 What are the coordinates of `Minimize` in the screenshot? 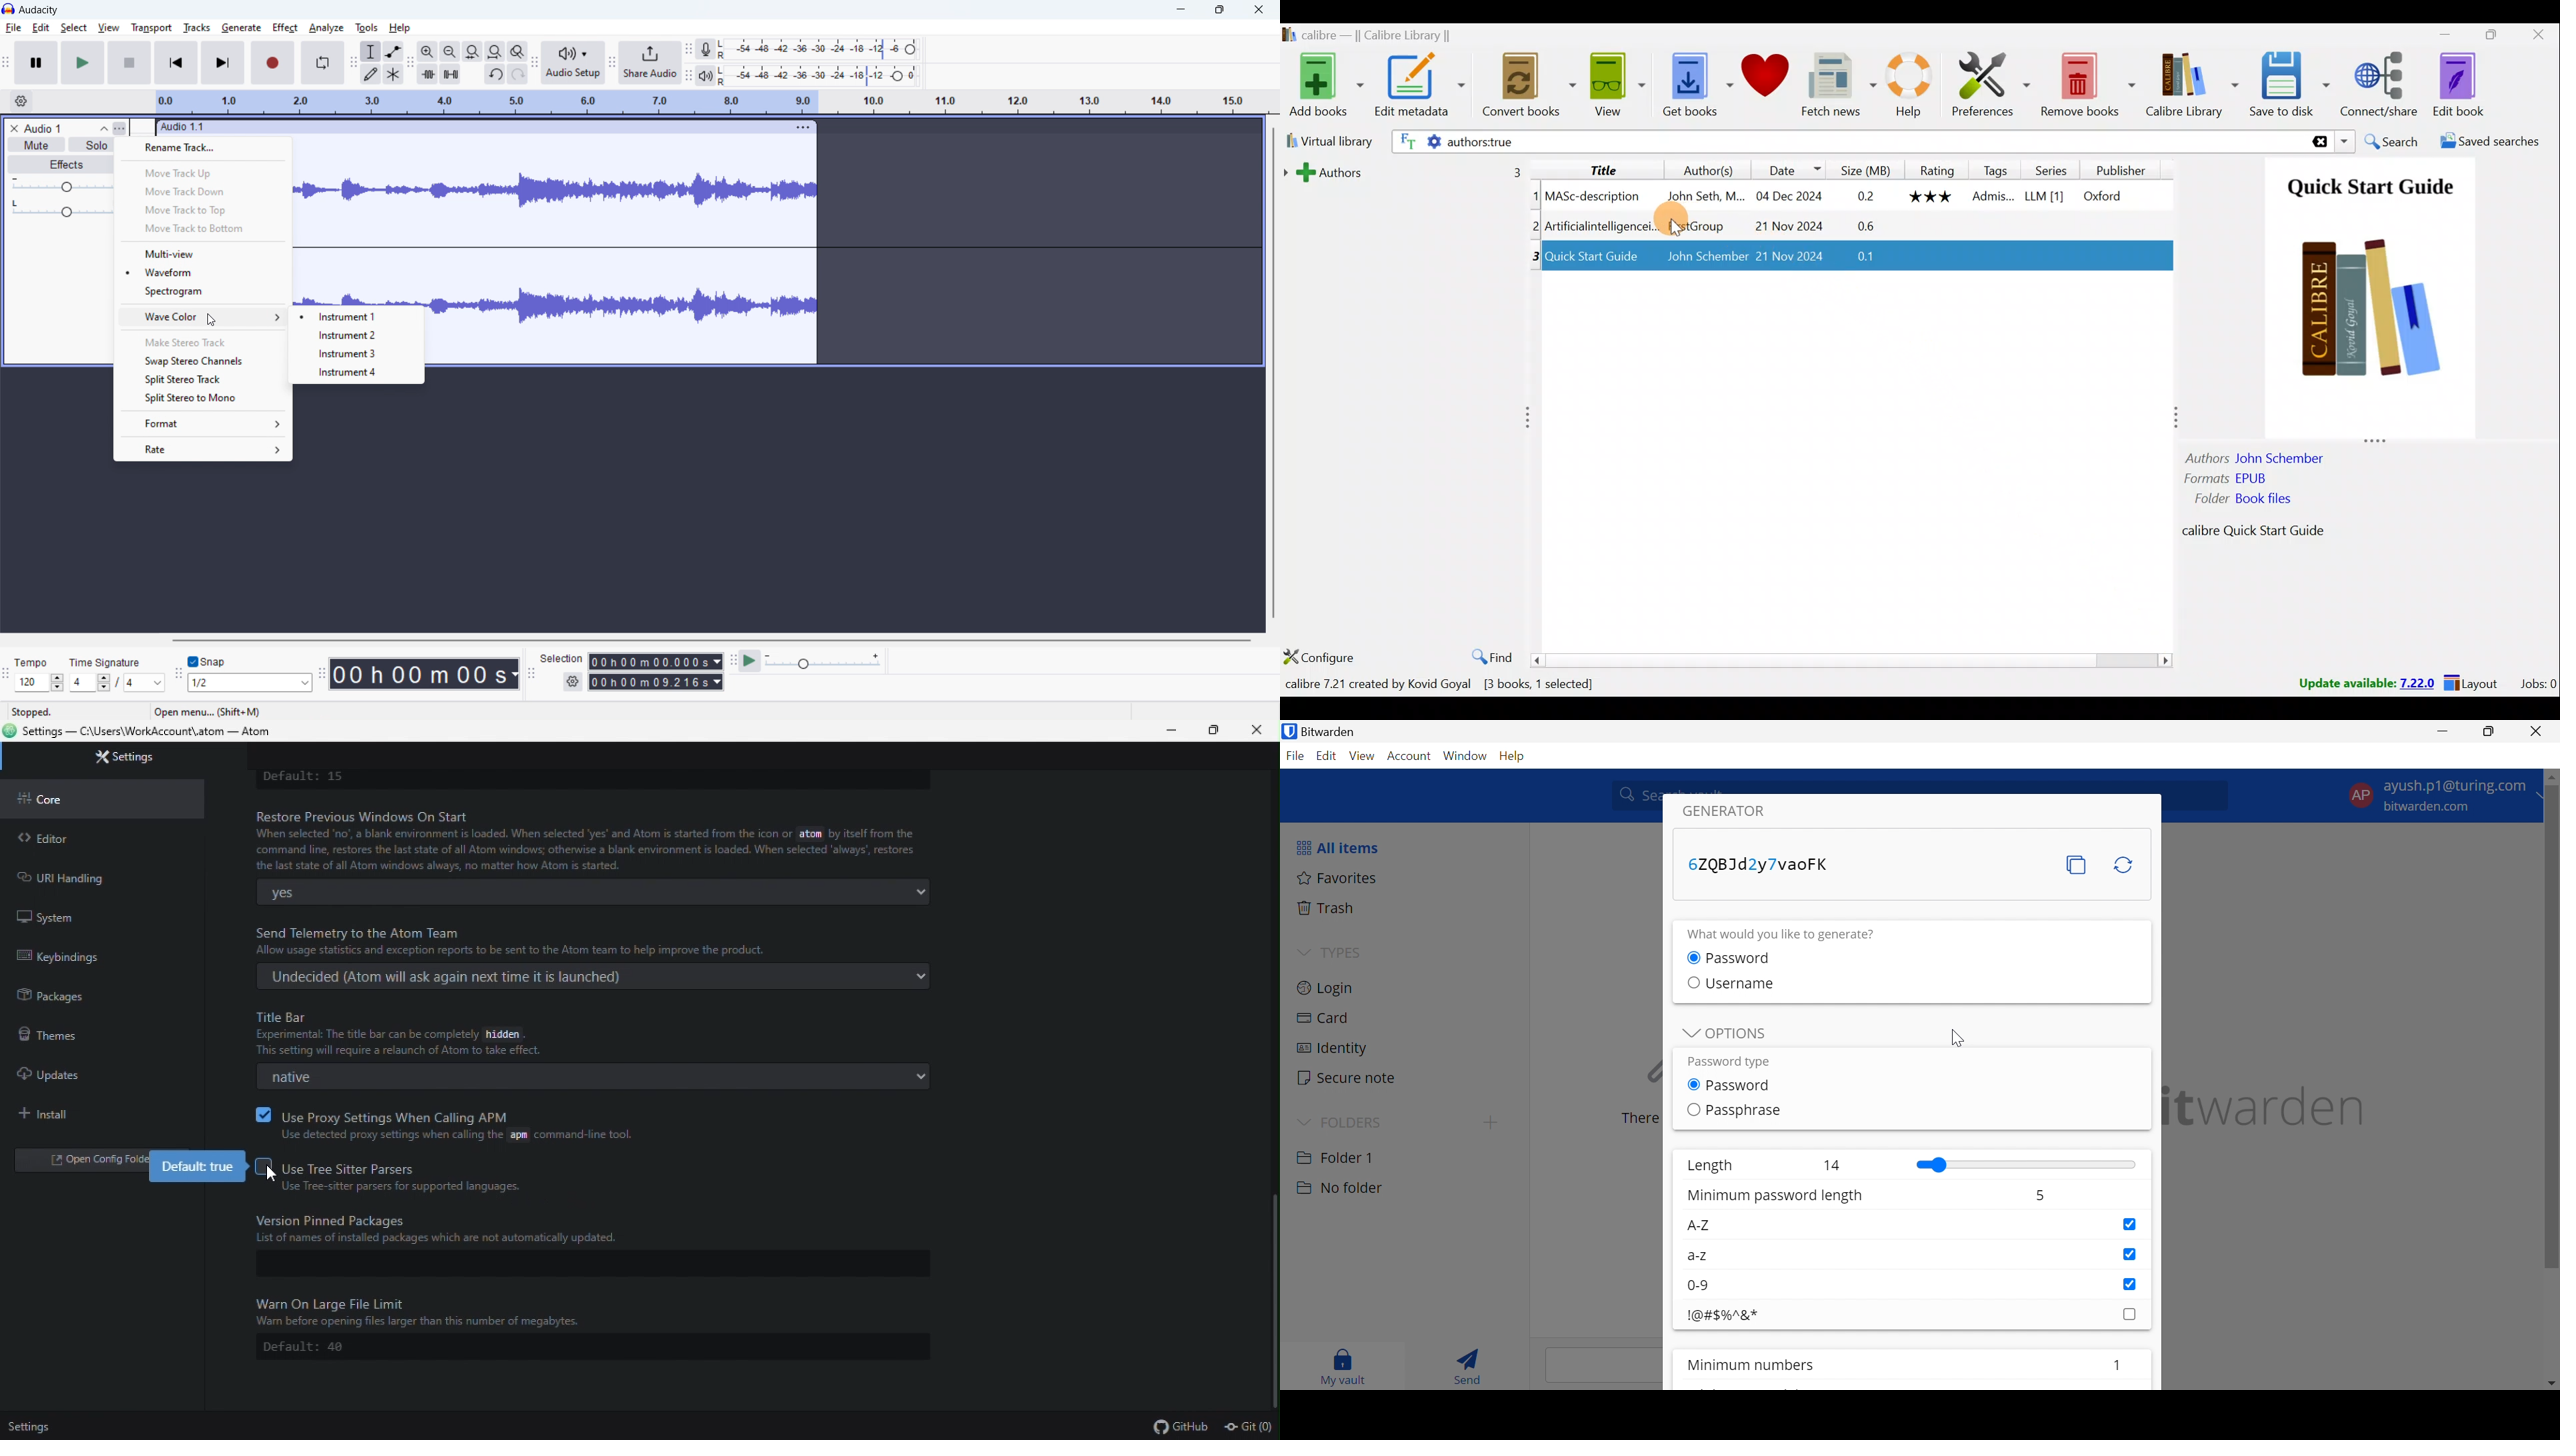 It's located at (2443, 729).